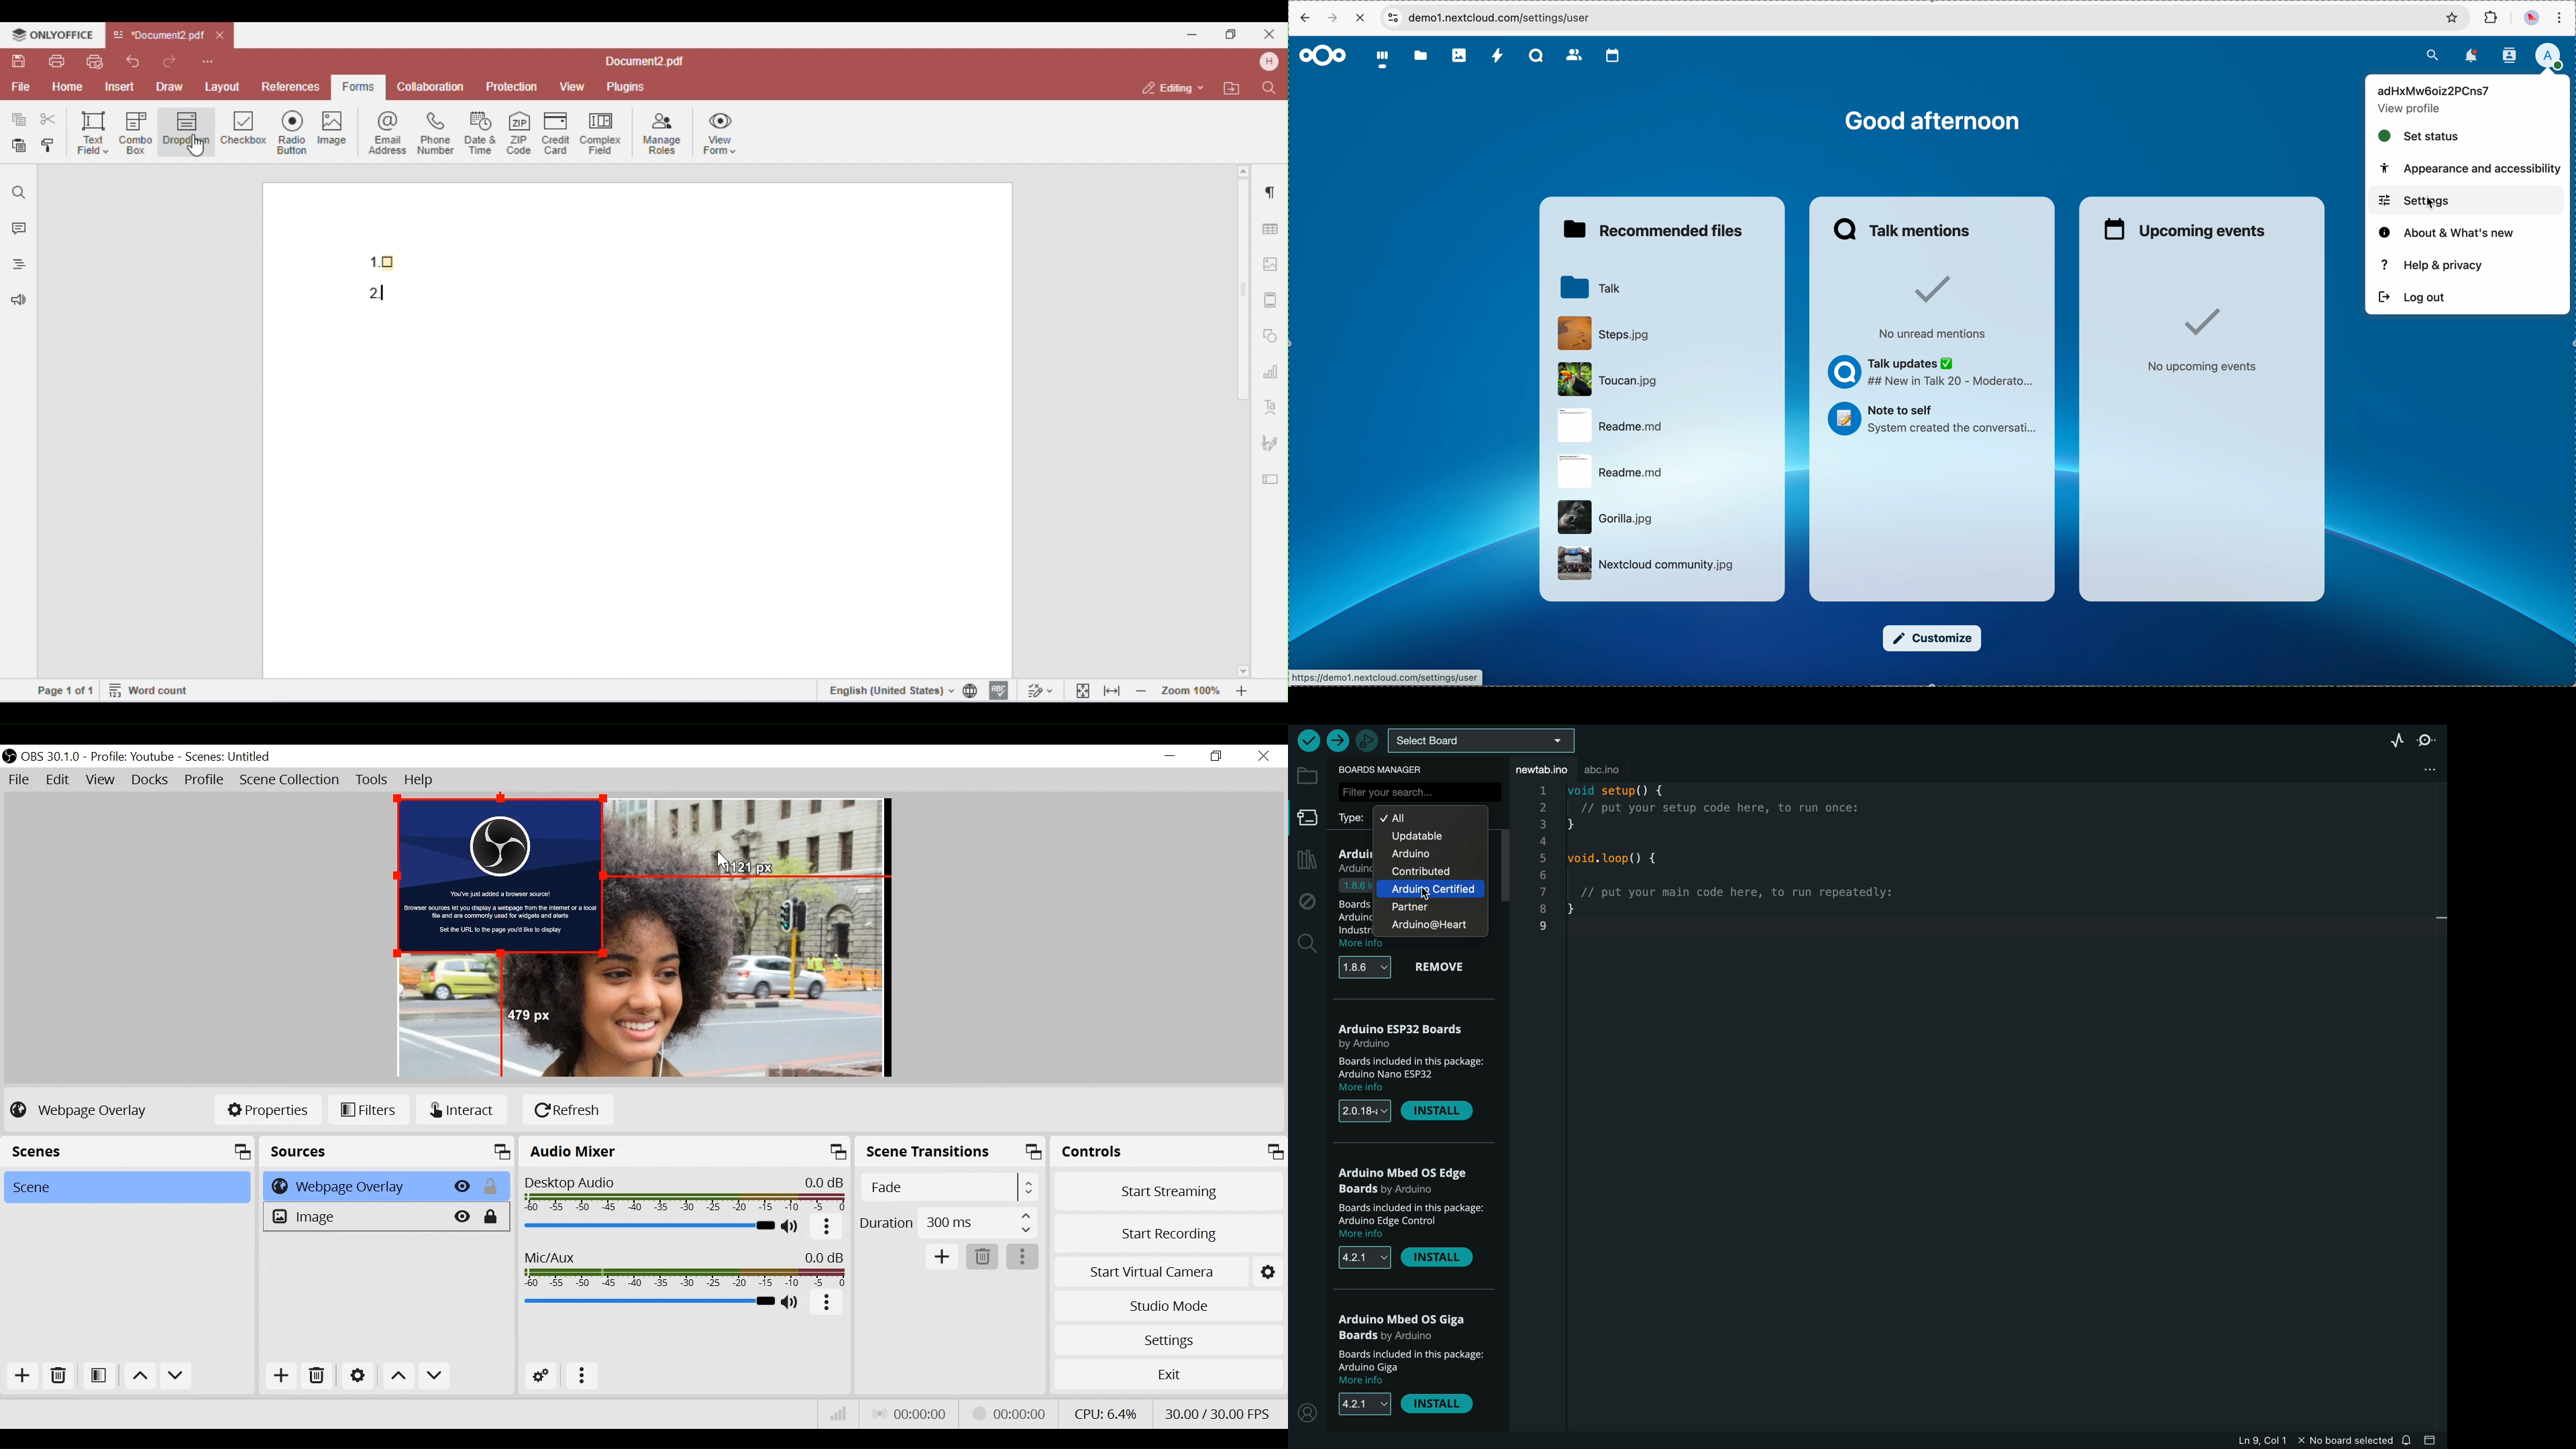  What do you see at coordinates (2435, 265) in the screenshot?
I see `help and privacy` at bounding box center [2435, 265].